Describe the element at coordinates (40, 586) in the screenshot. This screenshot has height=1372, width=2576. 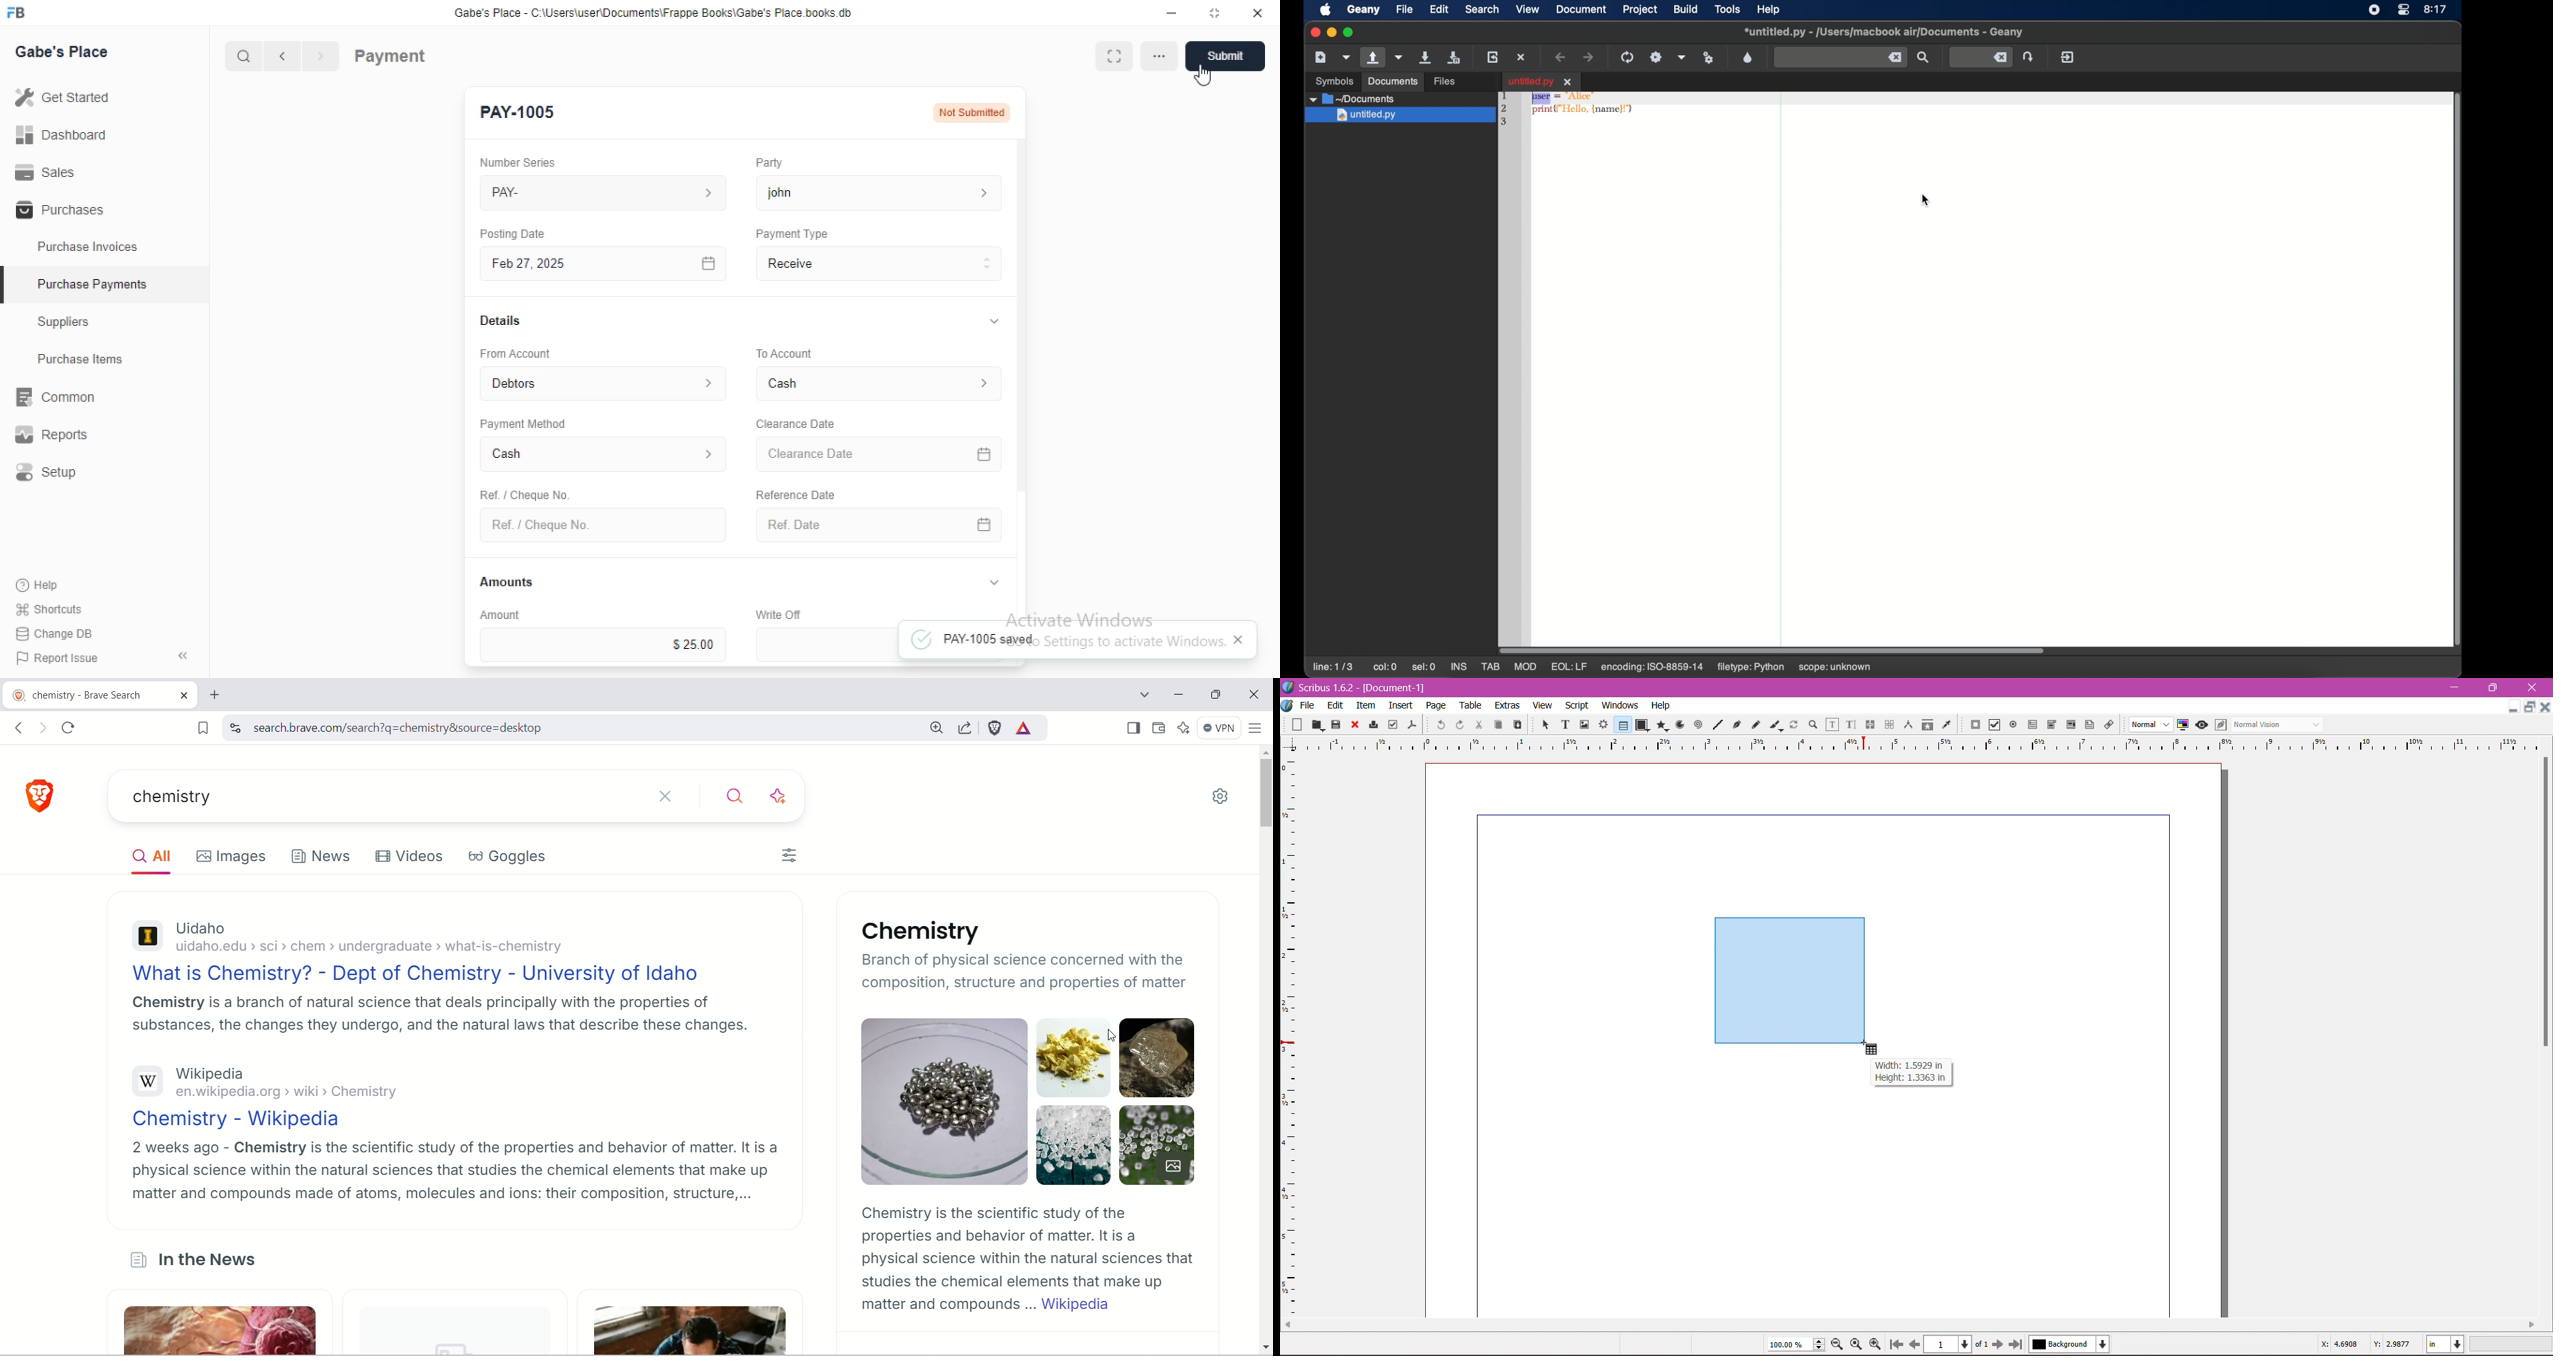
I see `Help` at that location.